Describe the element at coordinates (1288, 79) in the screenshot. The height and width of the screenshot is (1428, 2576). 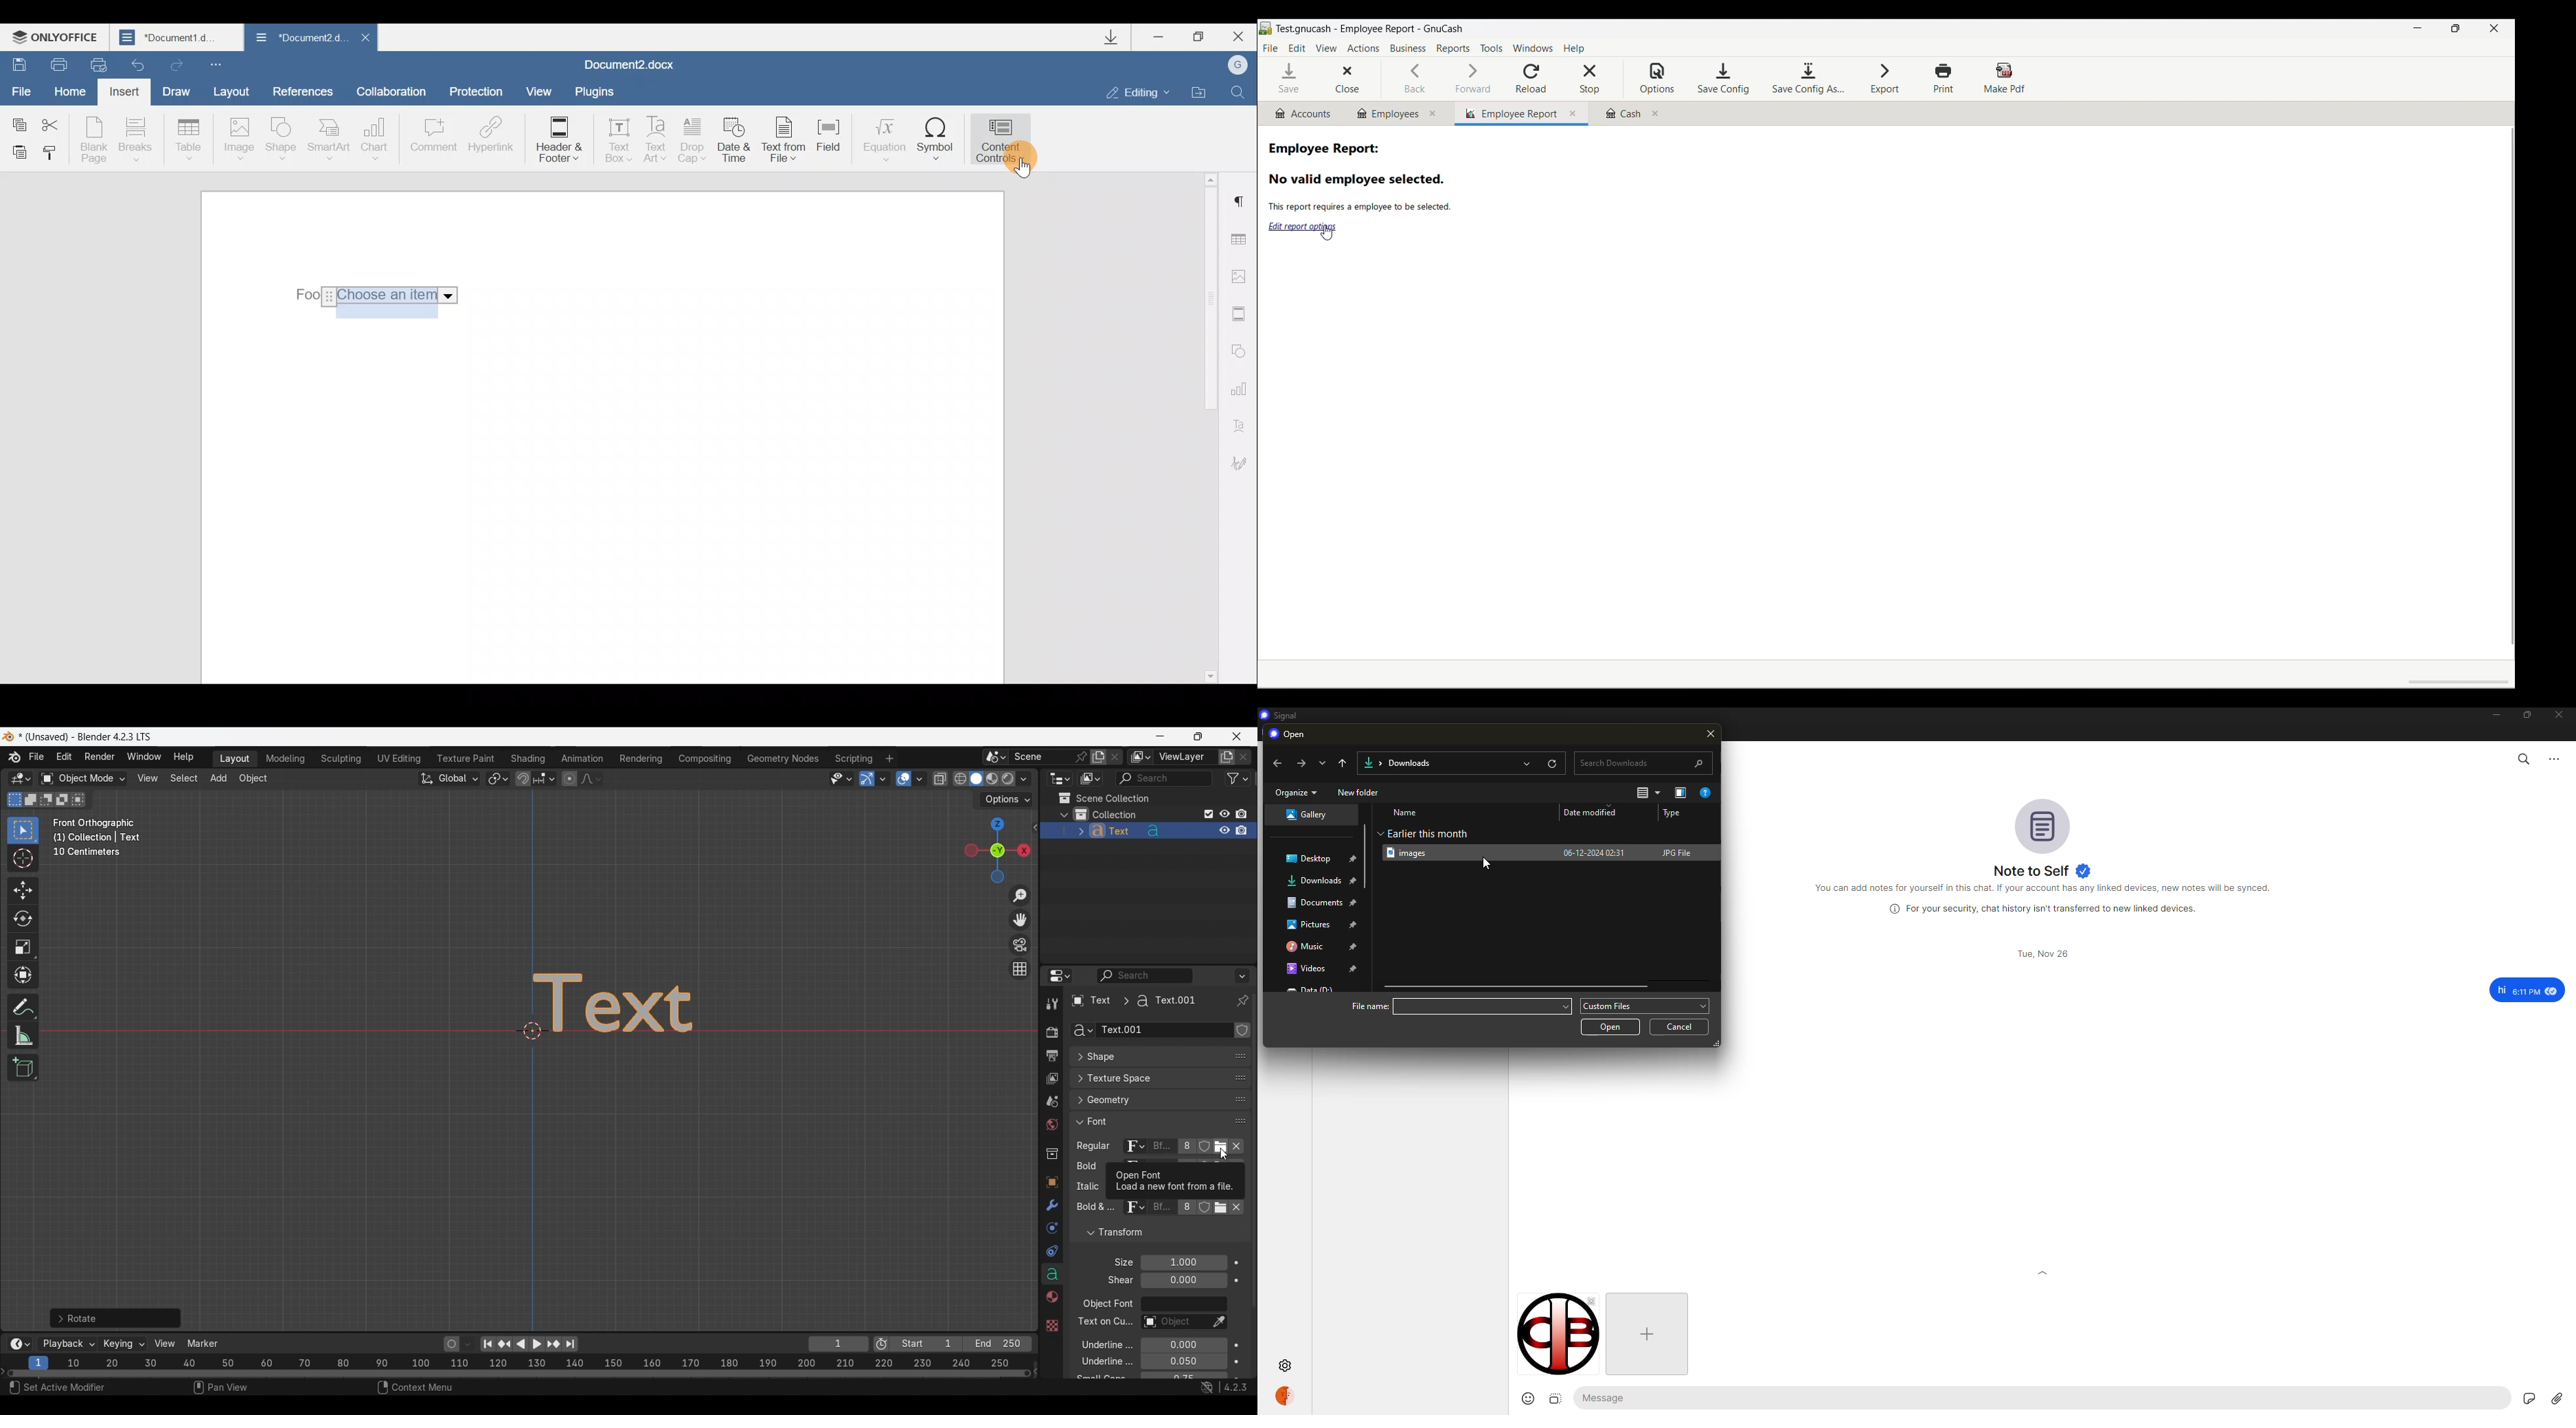
I see `Save` at that location.